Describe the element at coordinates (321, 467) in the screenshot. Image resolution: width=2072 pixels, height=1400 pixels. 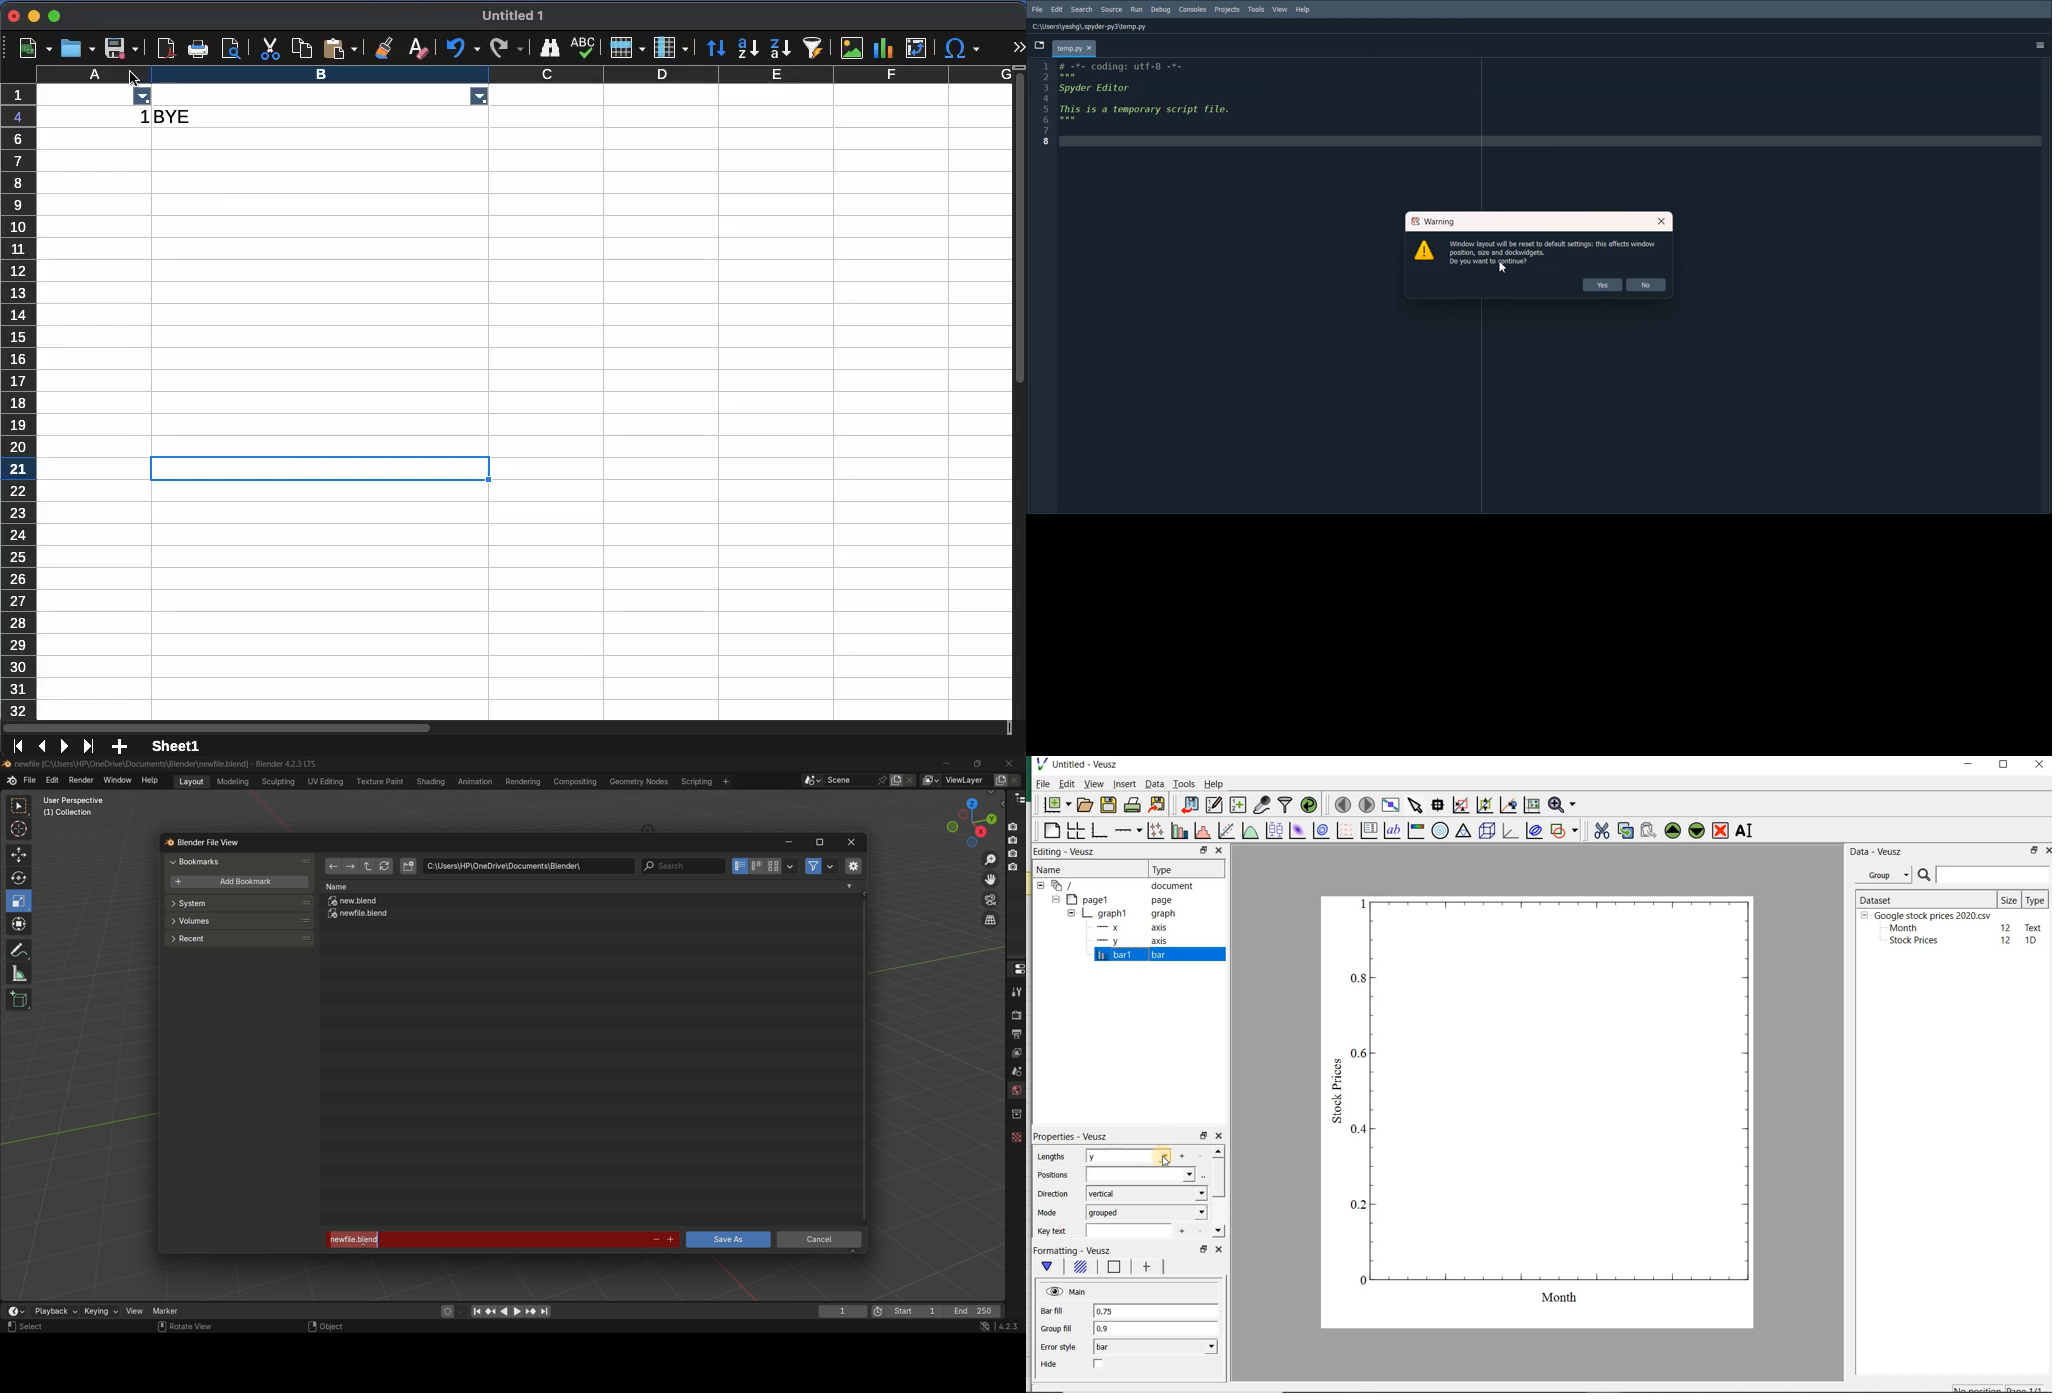
I see `cell seleted` at that location.